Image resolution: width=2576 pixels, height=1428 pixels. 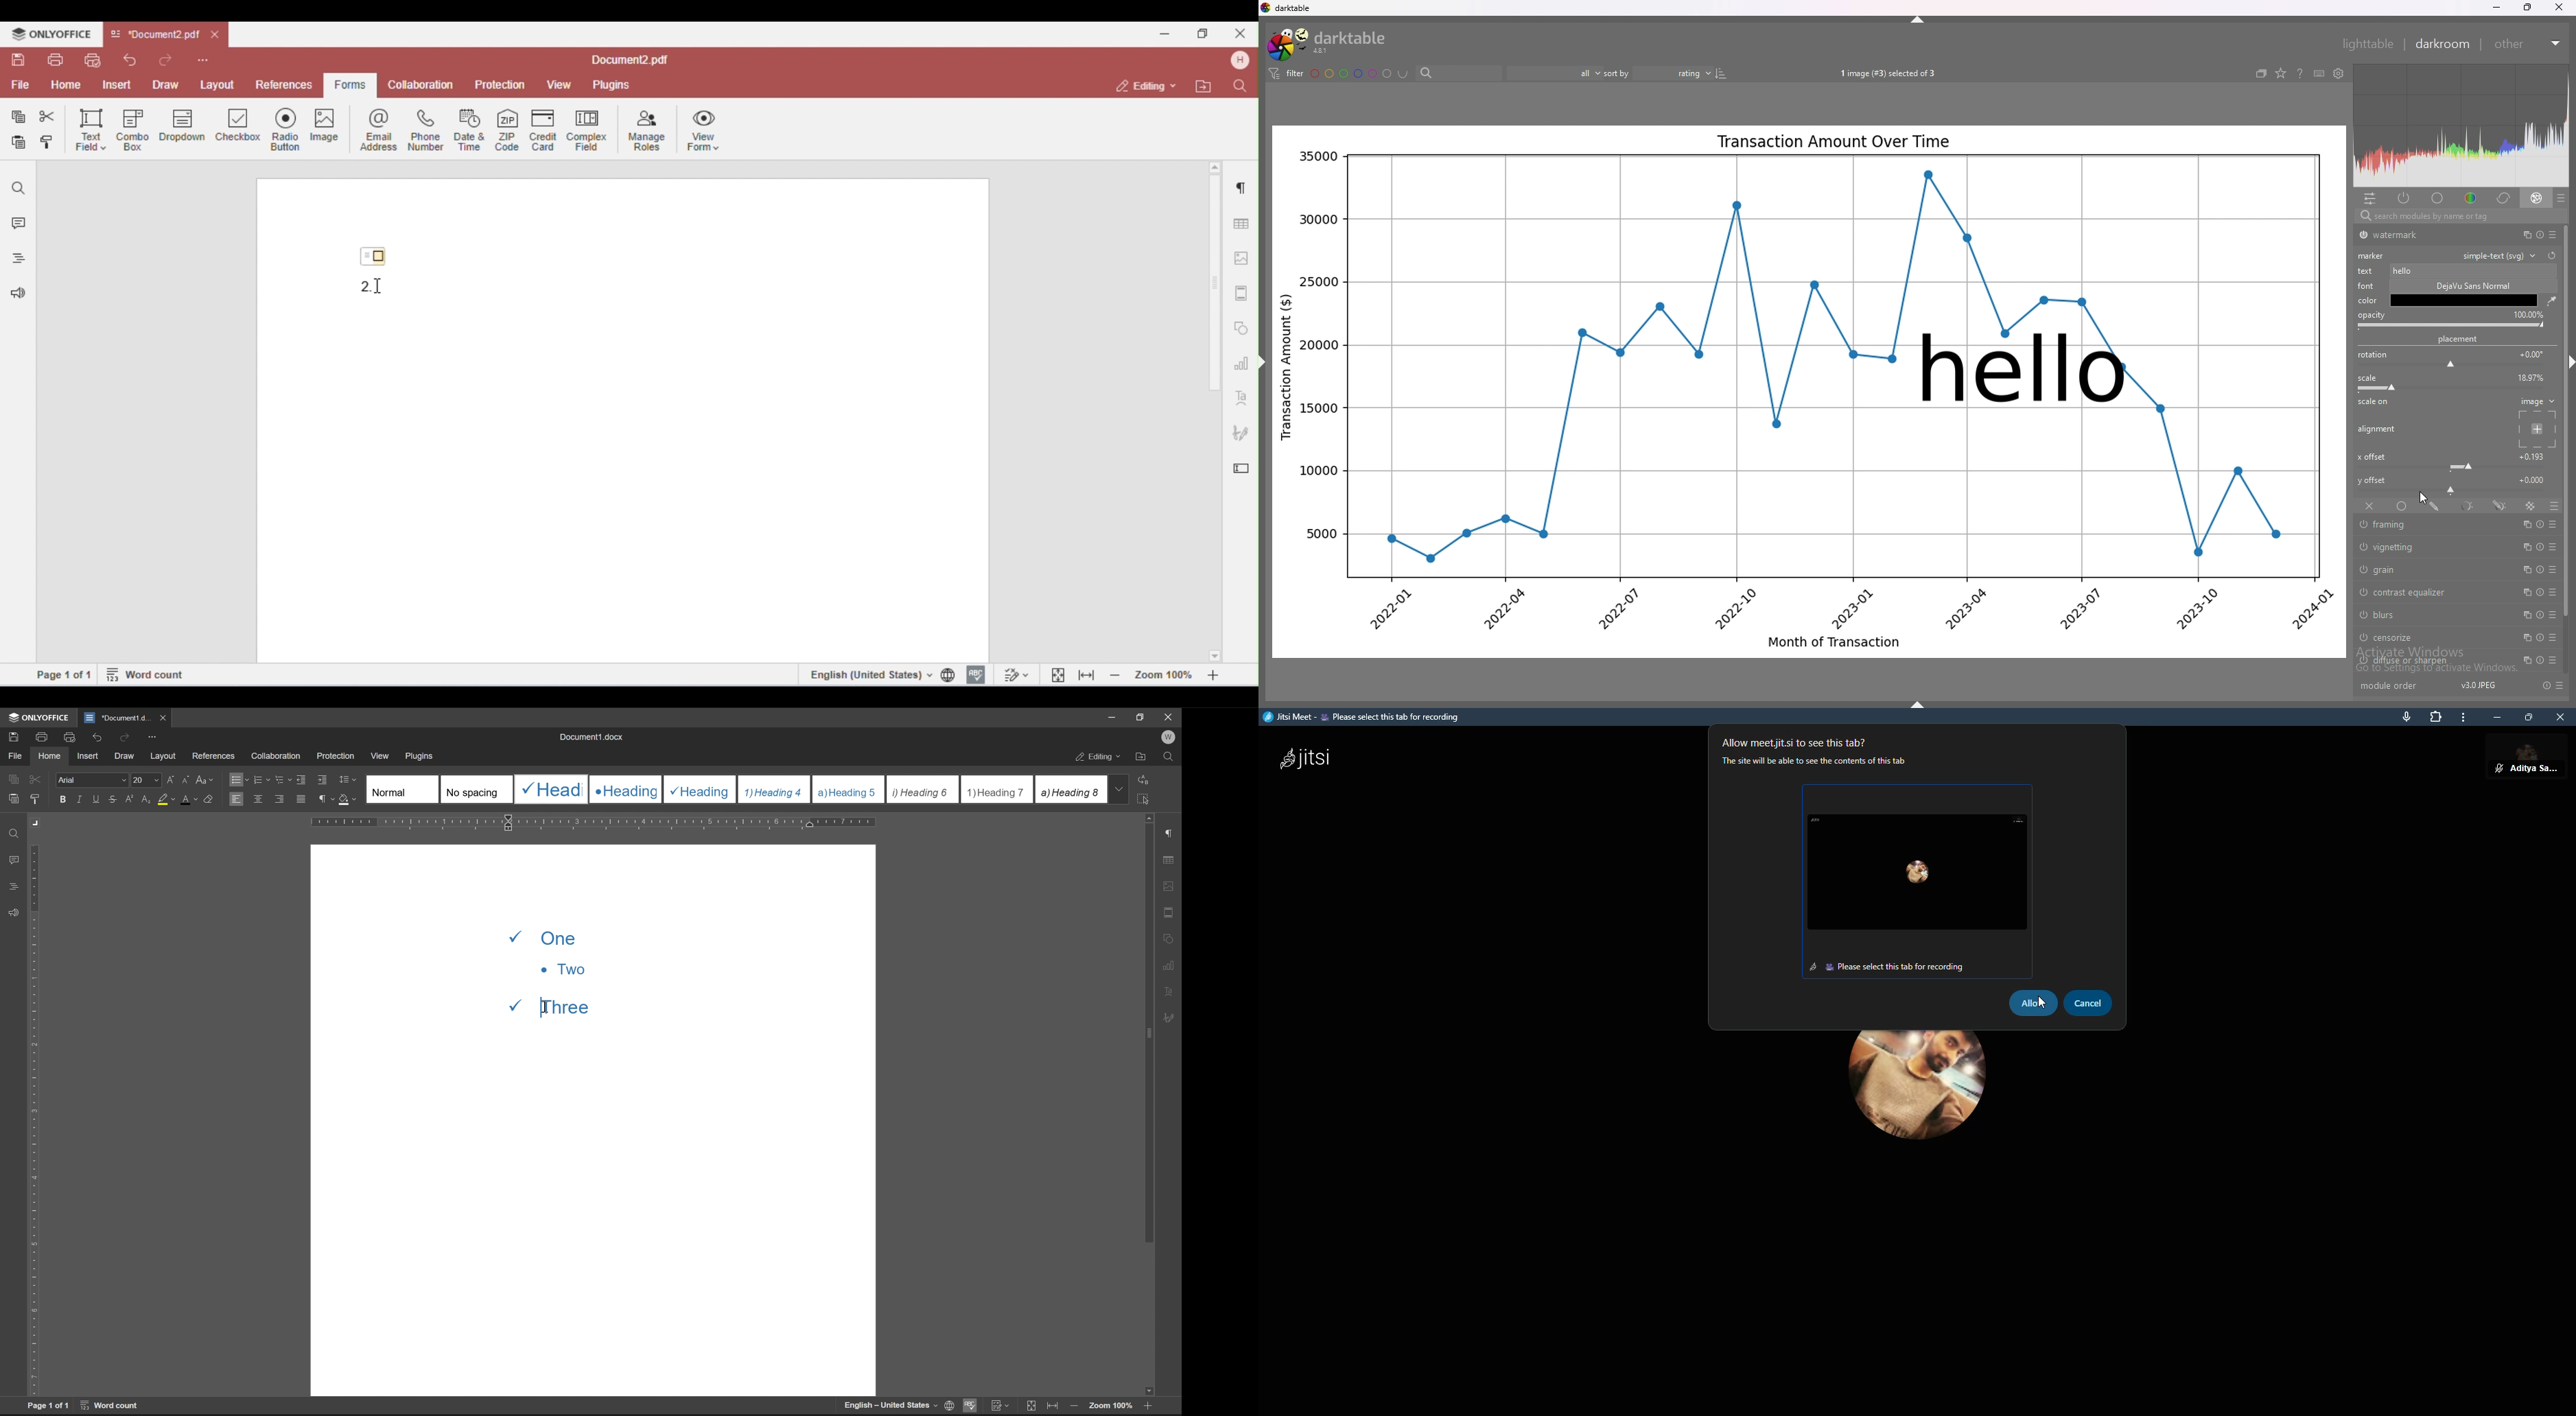 What do you see at coordinates (2428, 569) in the screenshot?
I see `grain` at bounding box center [2428, 569].